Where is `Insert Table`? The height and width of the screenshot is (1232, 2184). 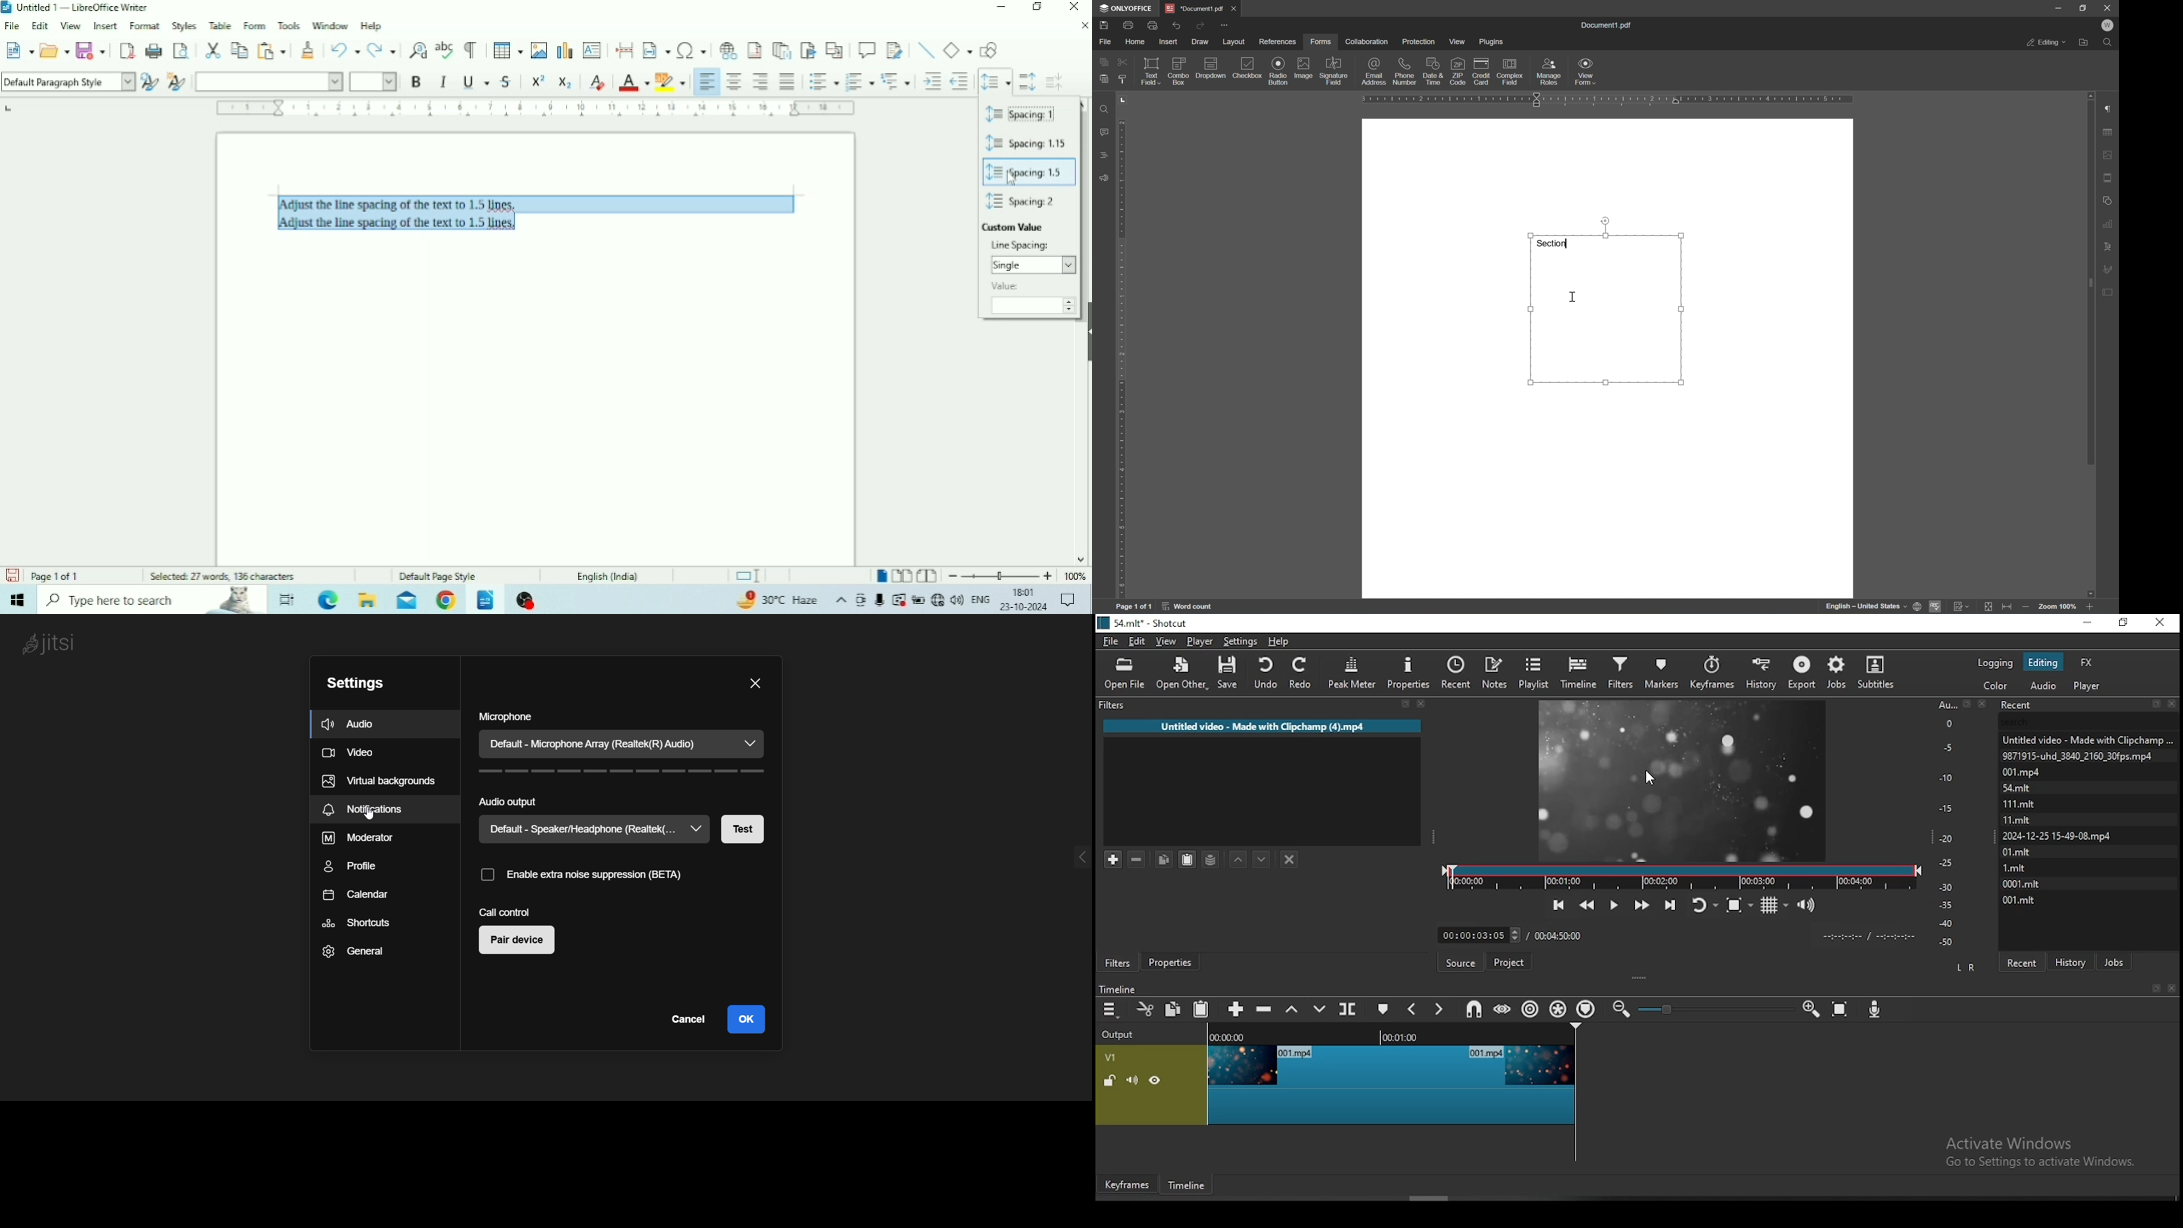
Insert Table is located at coordinates (508, 49).